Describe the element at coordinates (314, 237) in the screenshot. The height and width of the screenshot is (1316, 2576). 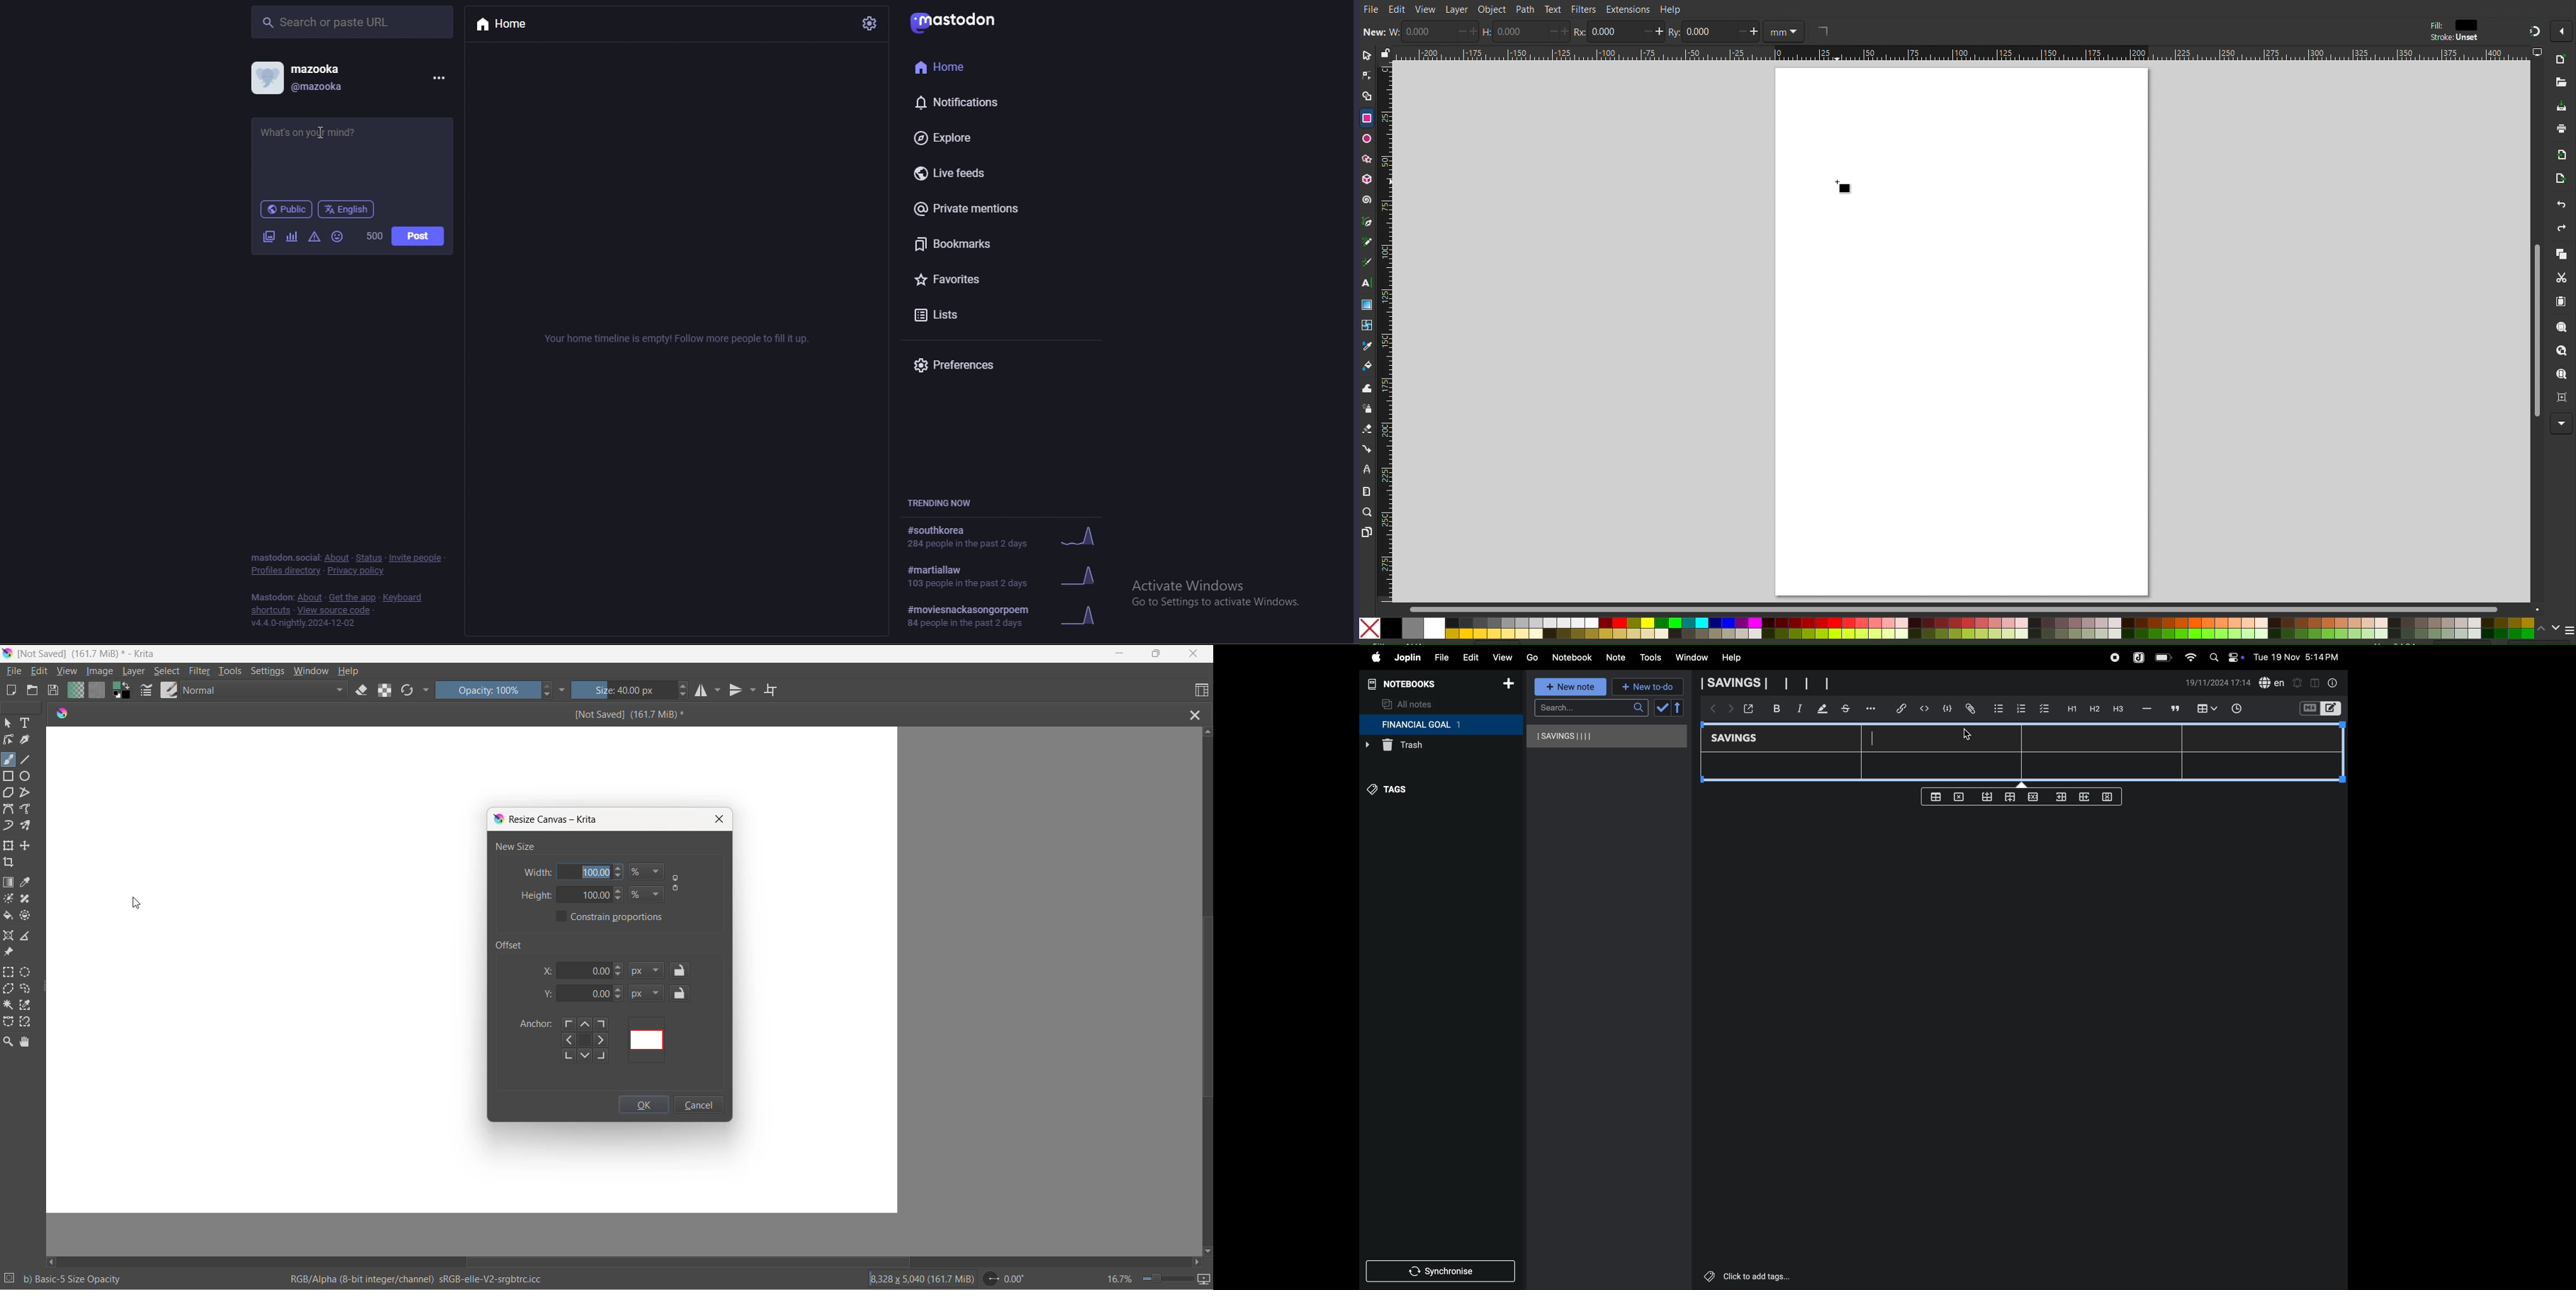
I see `warningas` at that location.